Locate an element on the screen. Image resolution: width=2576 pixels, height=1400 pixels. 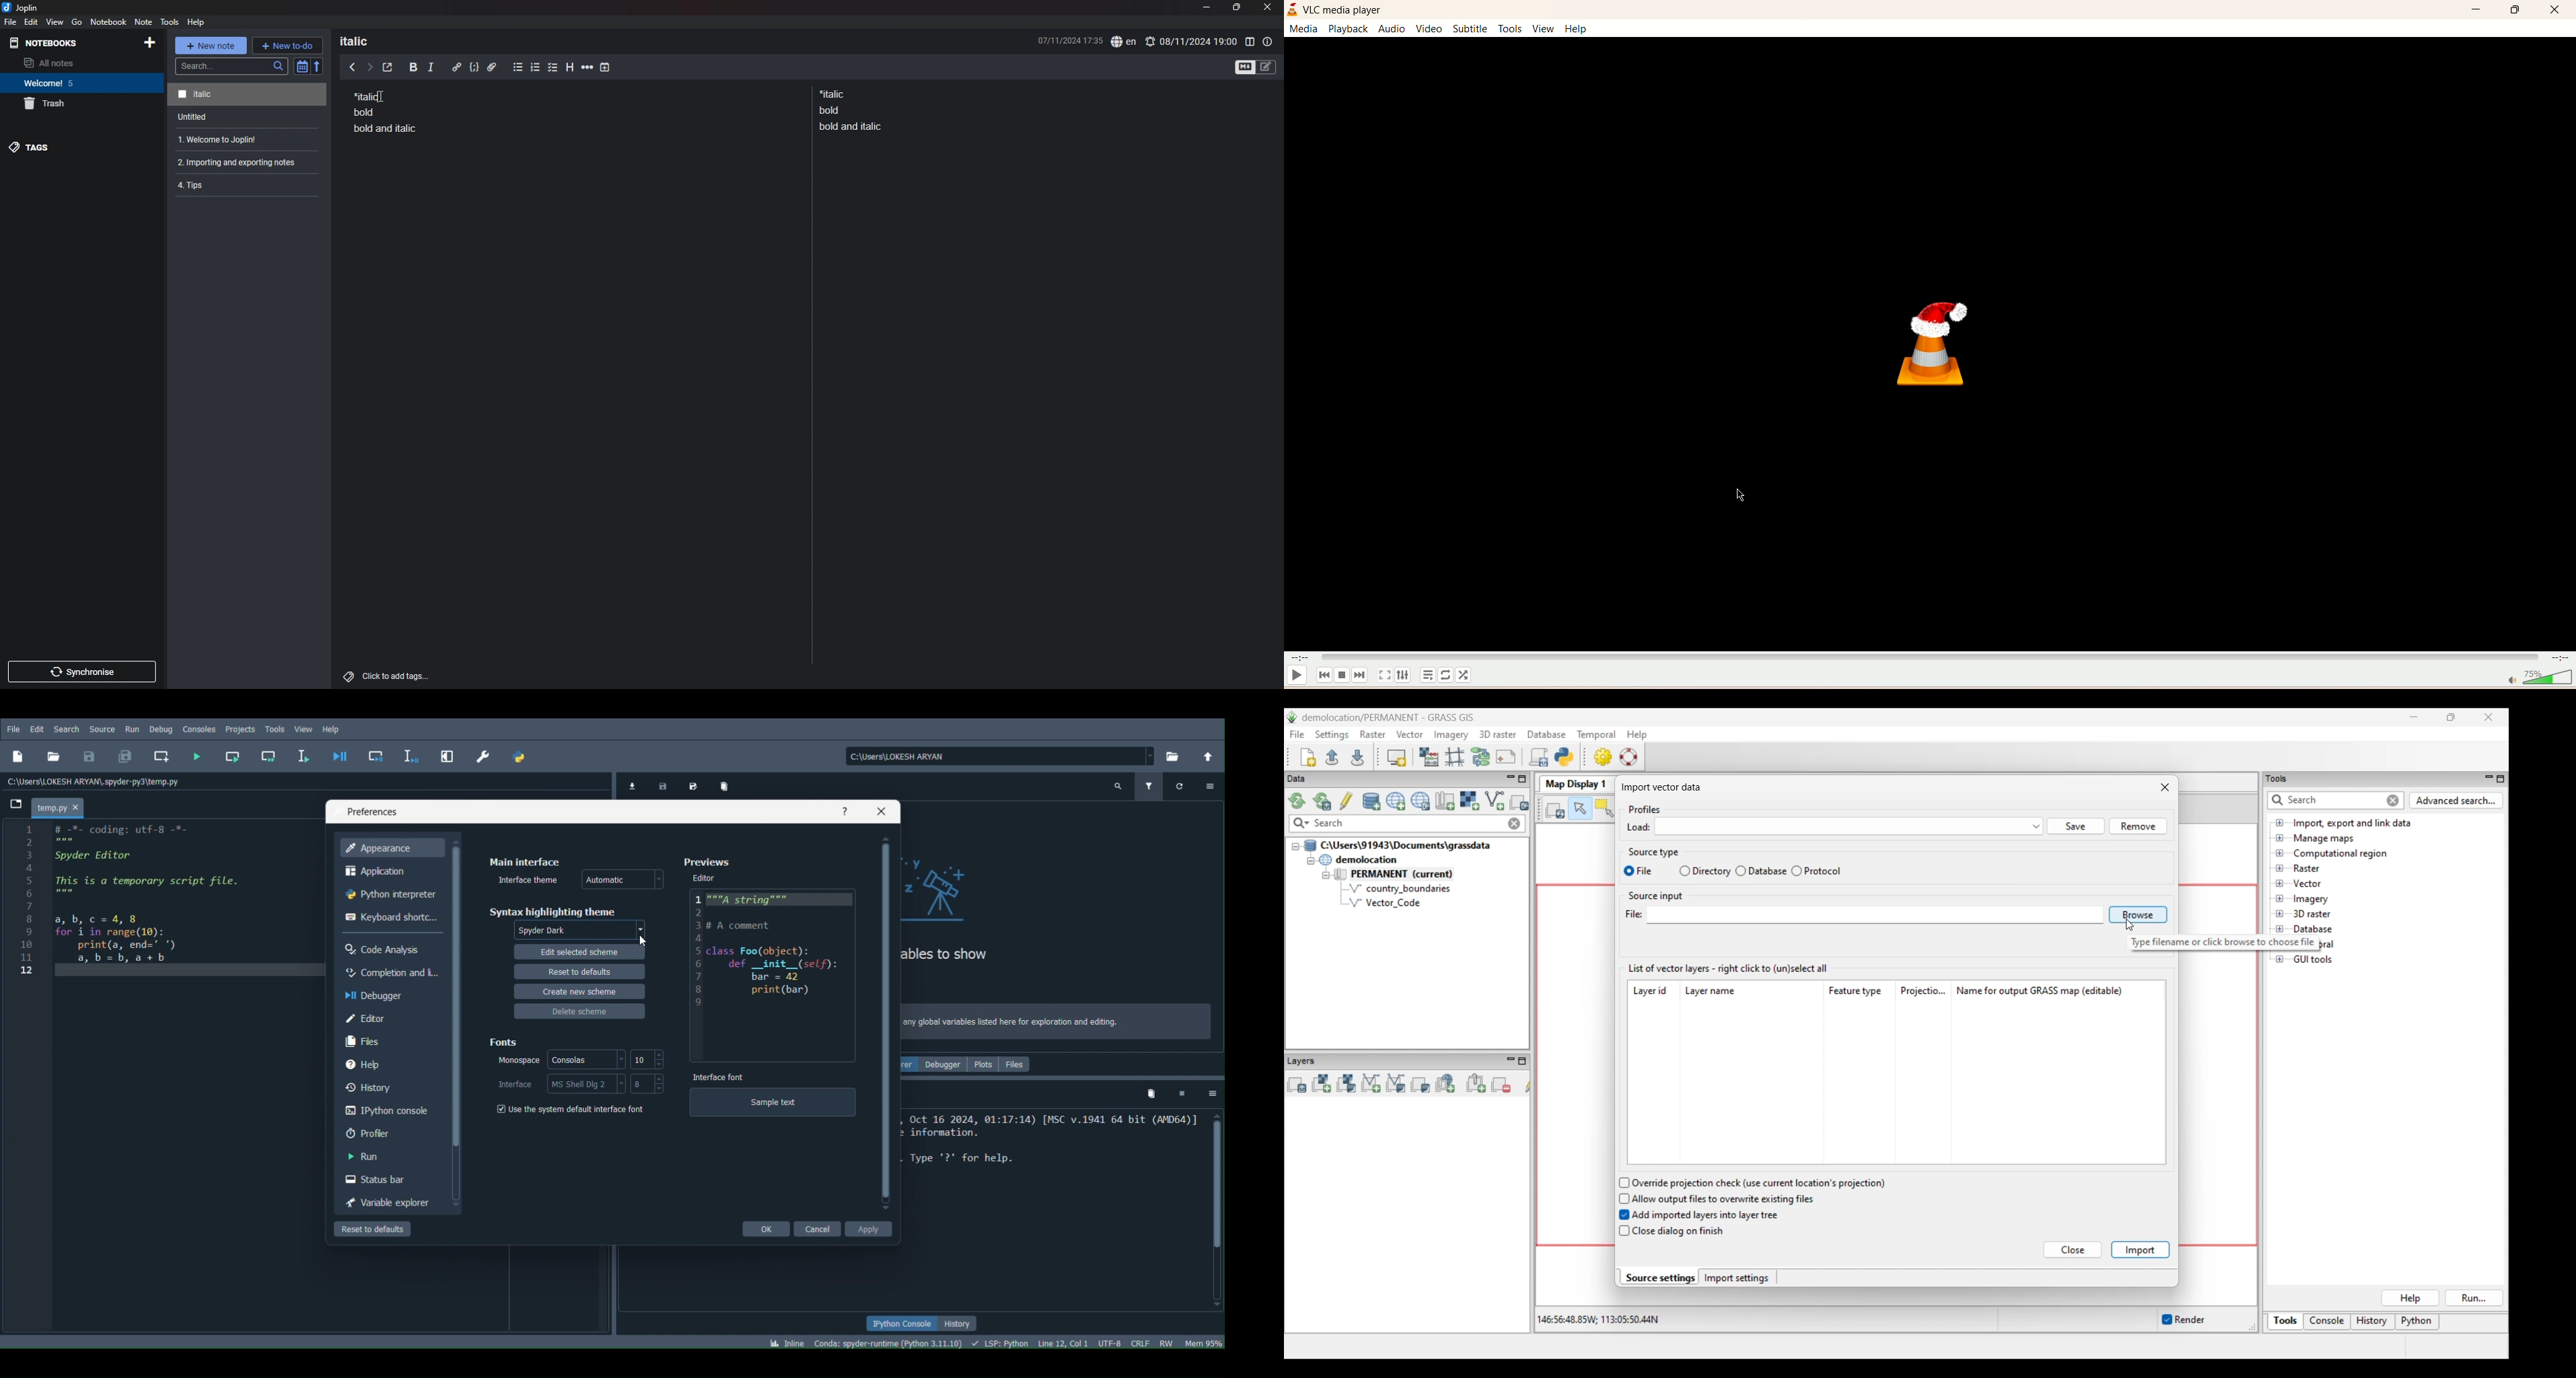
Help is located at coordinates (330, 729).